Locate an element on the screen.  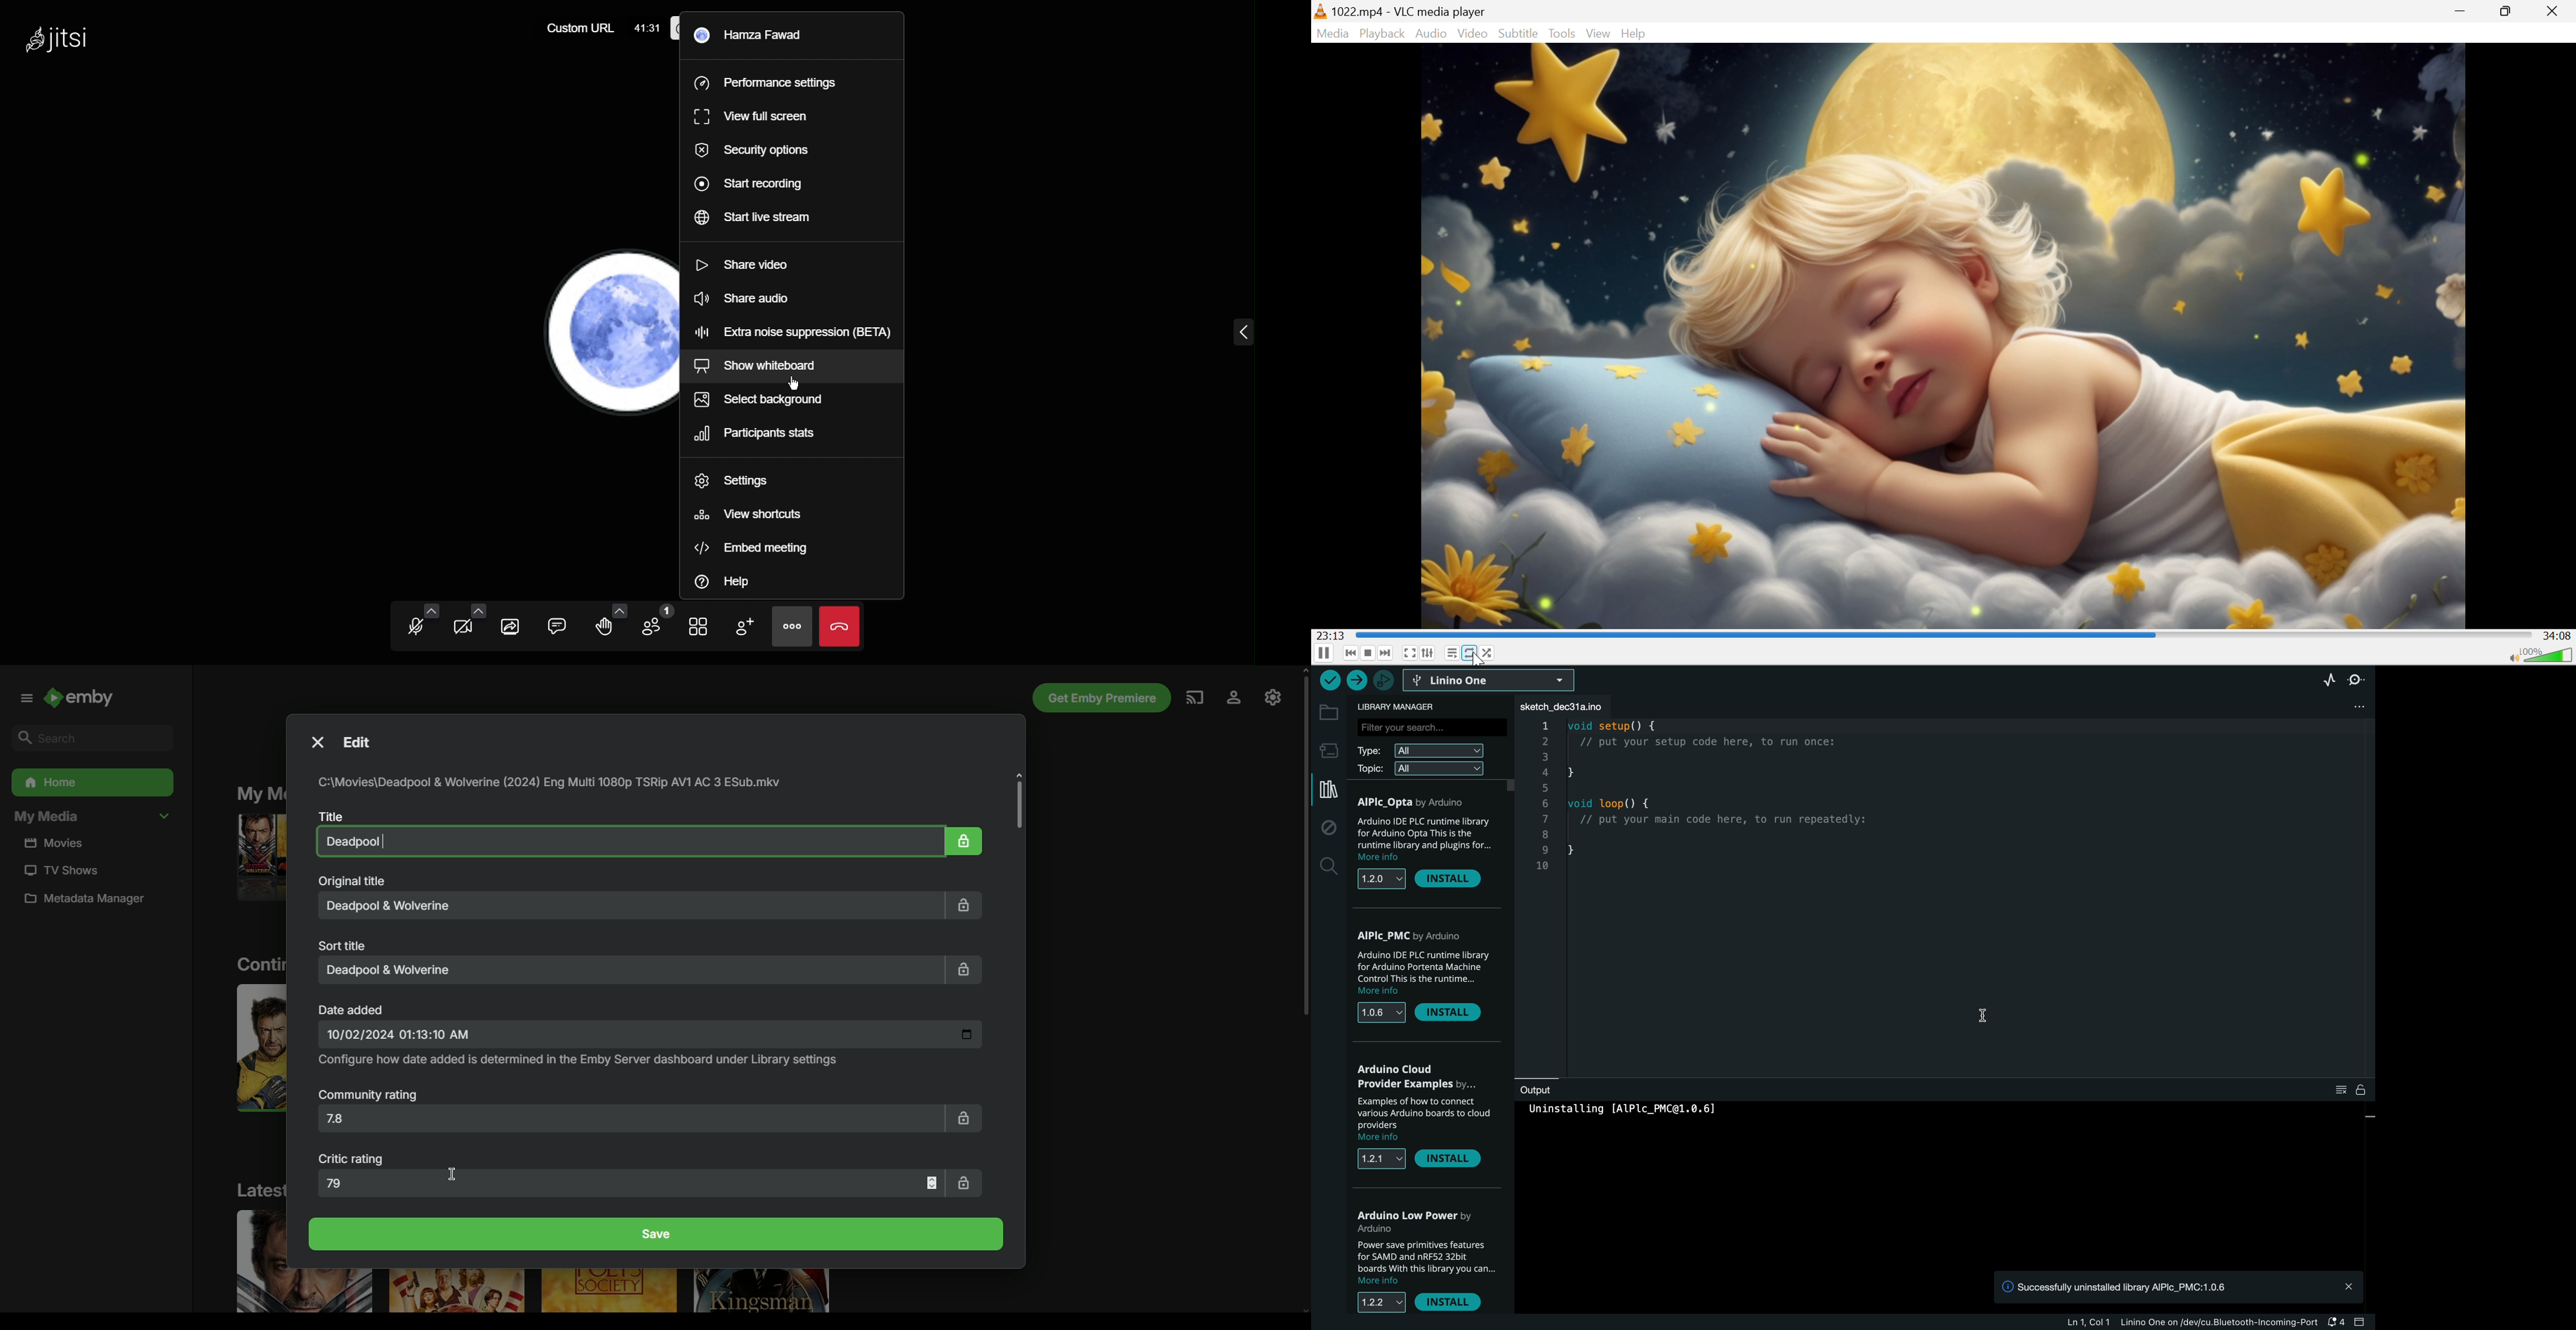
Next media in the playlist, skip forward when held is located at coordinates (1386, 653).